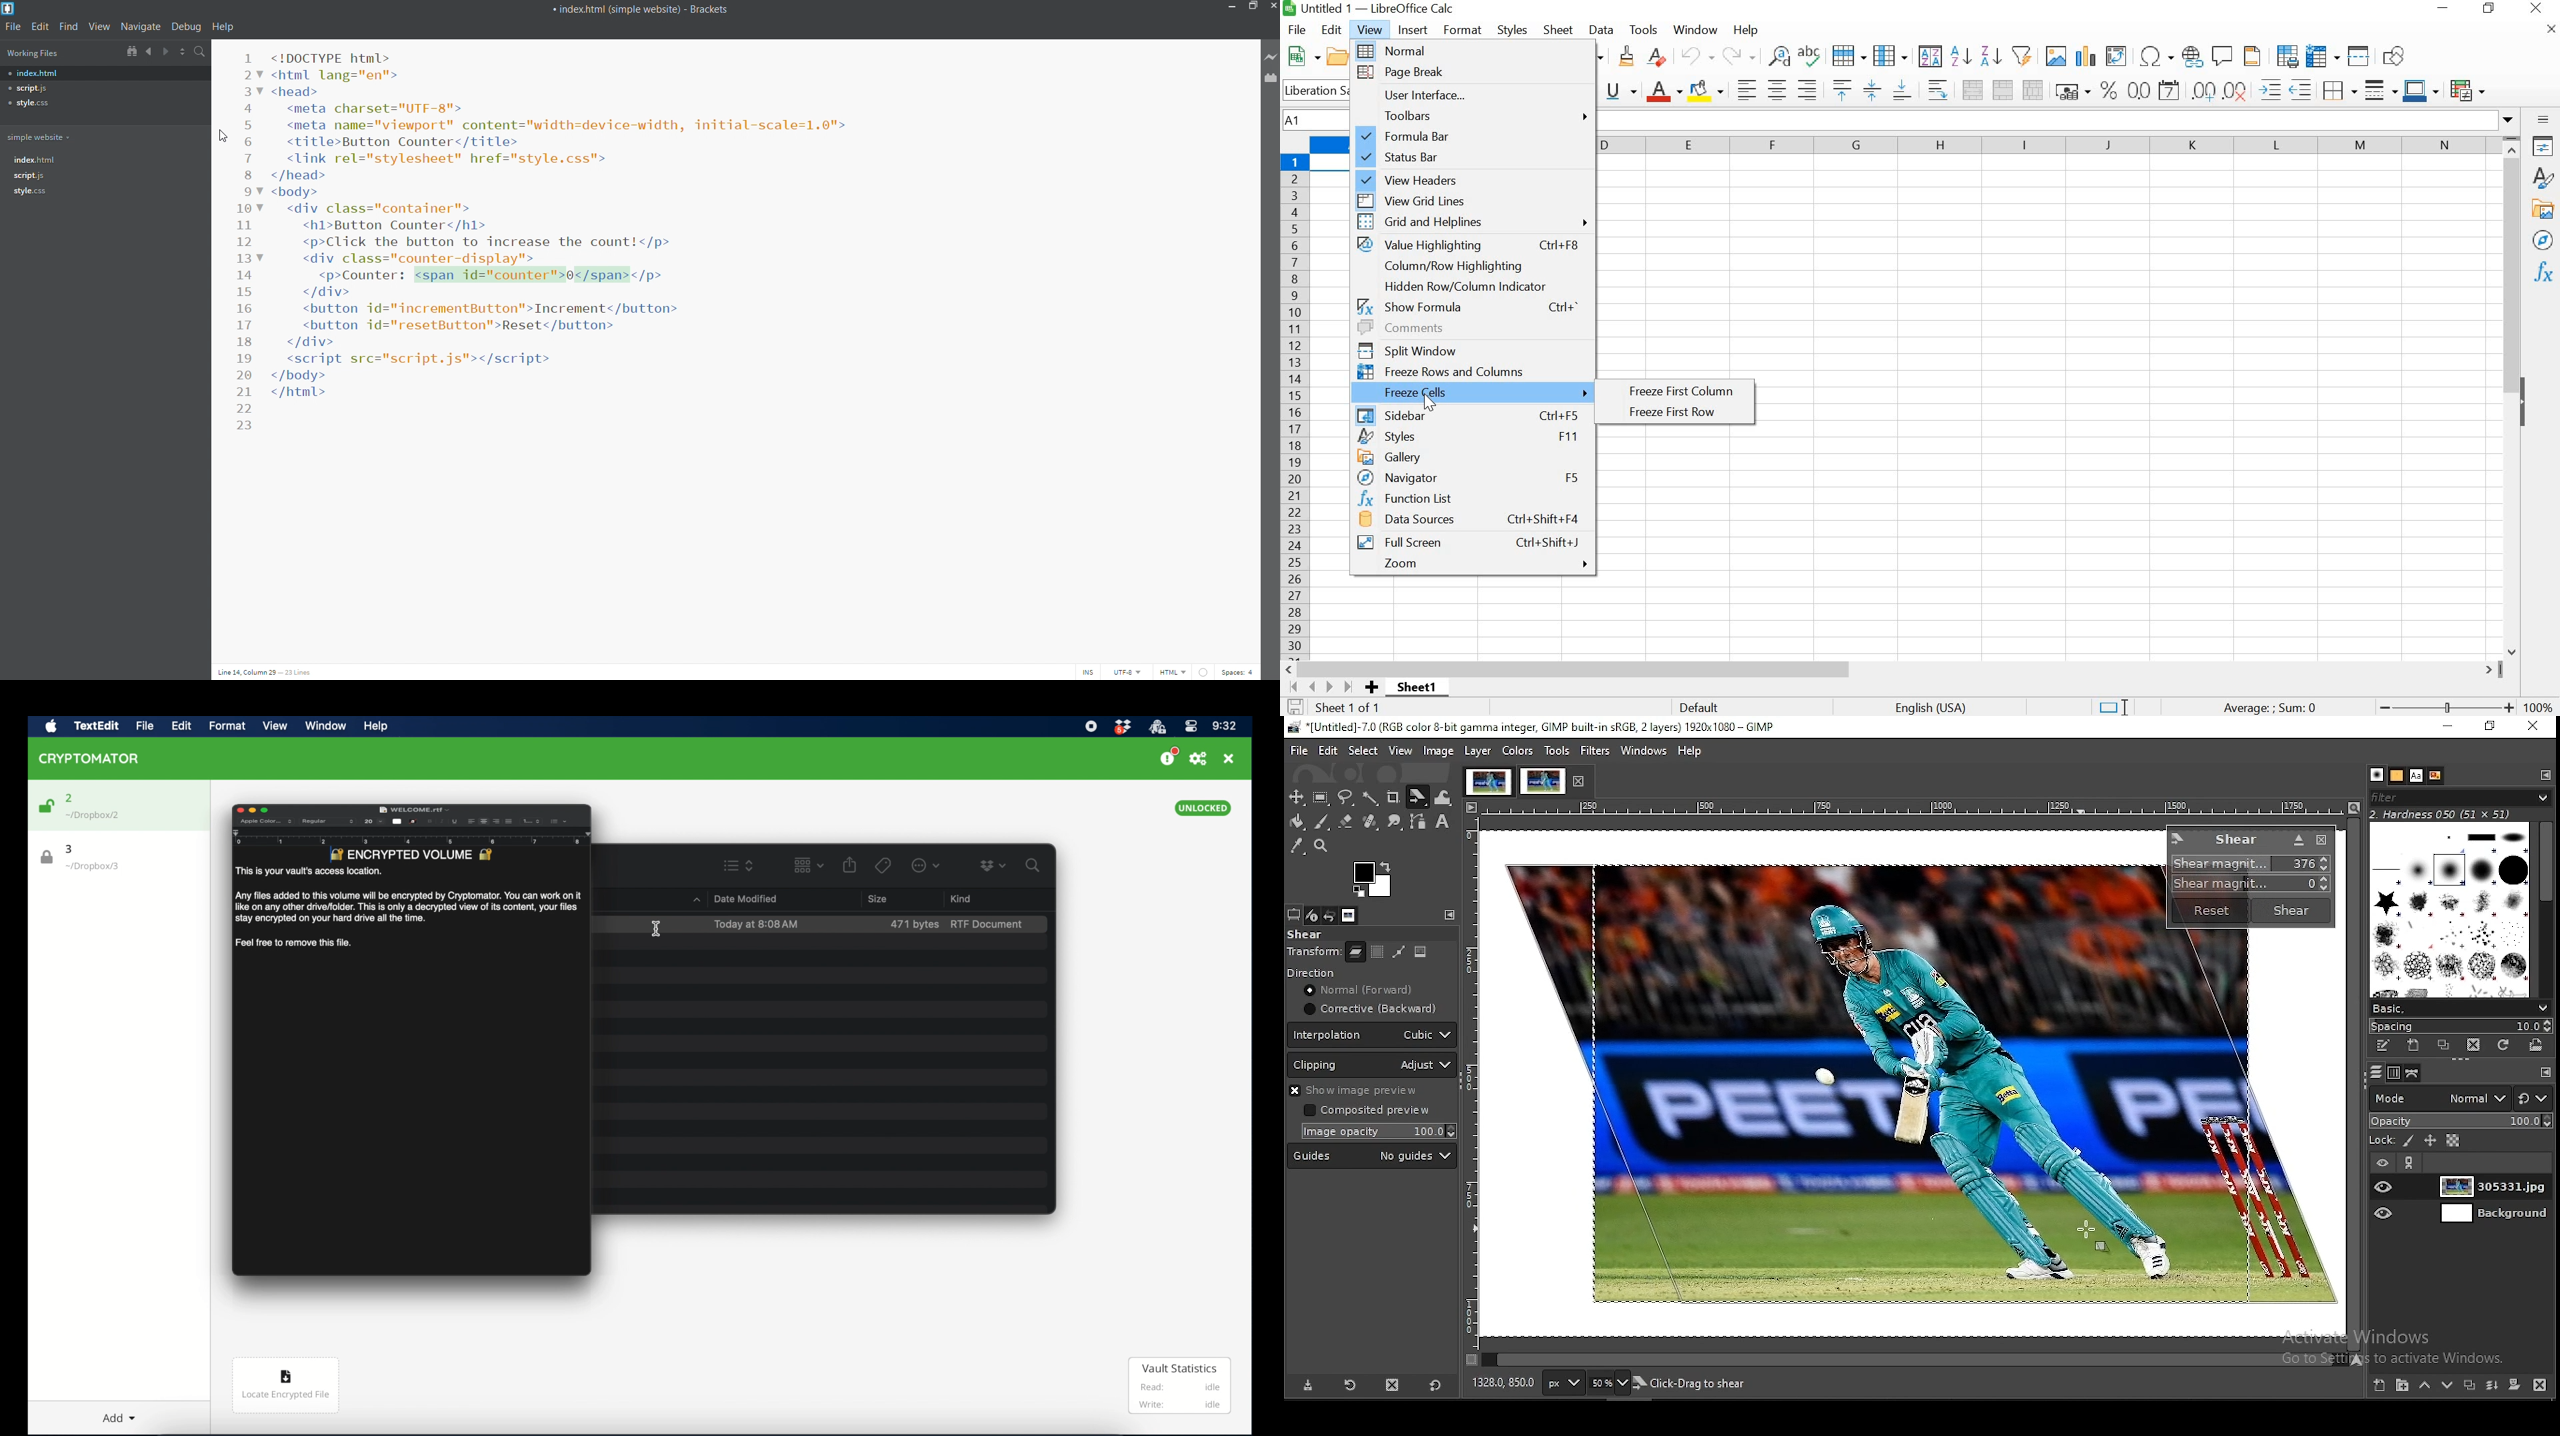 This screenshot has height=1456, width=2576. I want to click on windows, so click(1645, 751).